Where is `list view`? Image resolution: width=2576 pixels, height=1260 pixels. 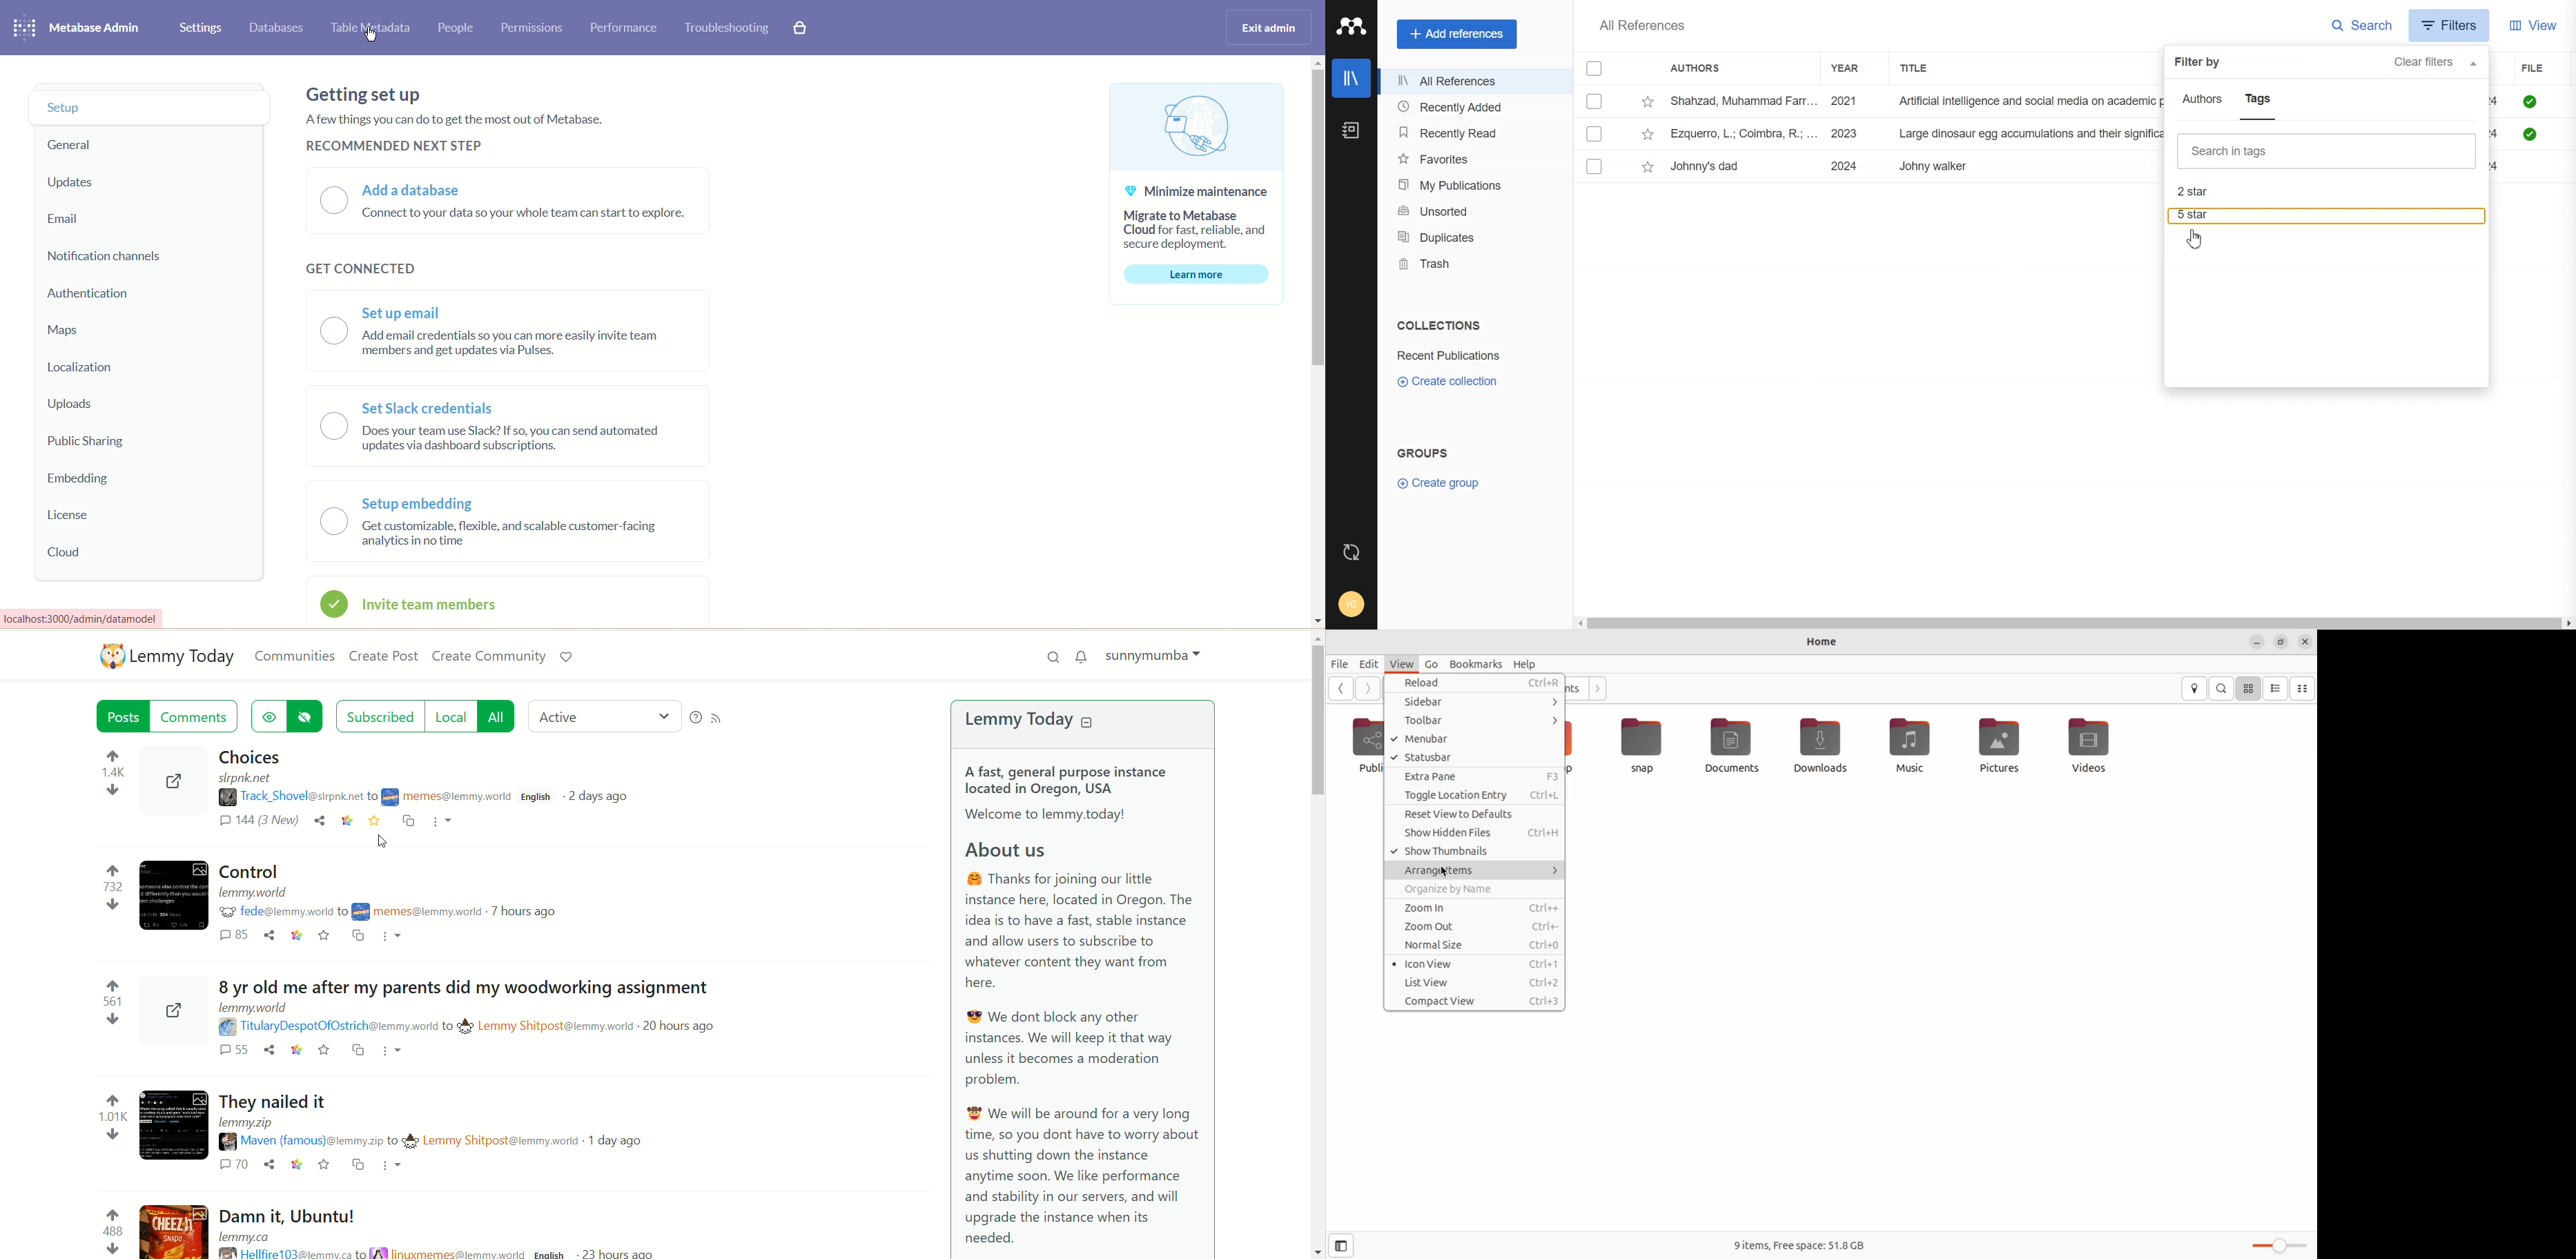 list view is located at coordinates (1474, 981).